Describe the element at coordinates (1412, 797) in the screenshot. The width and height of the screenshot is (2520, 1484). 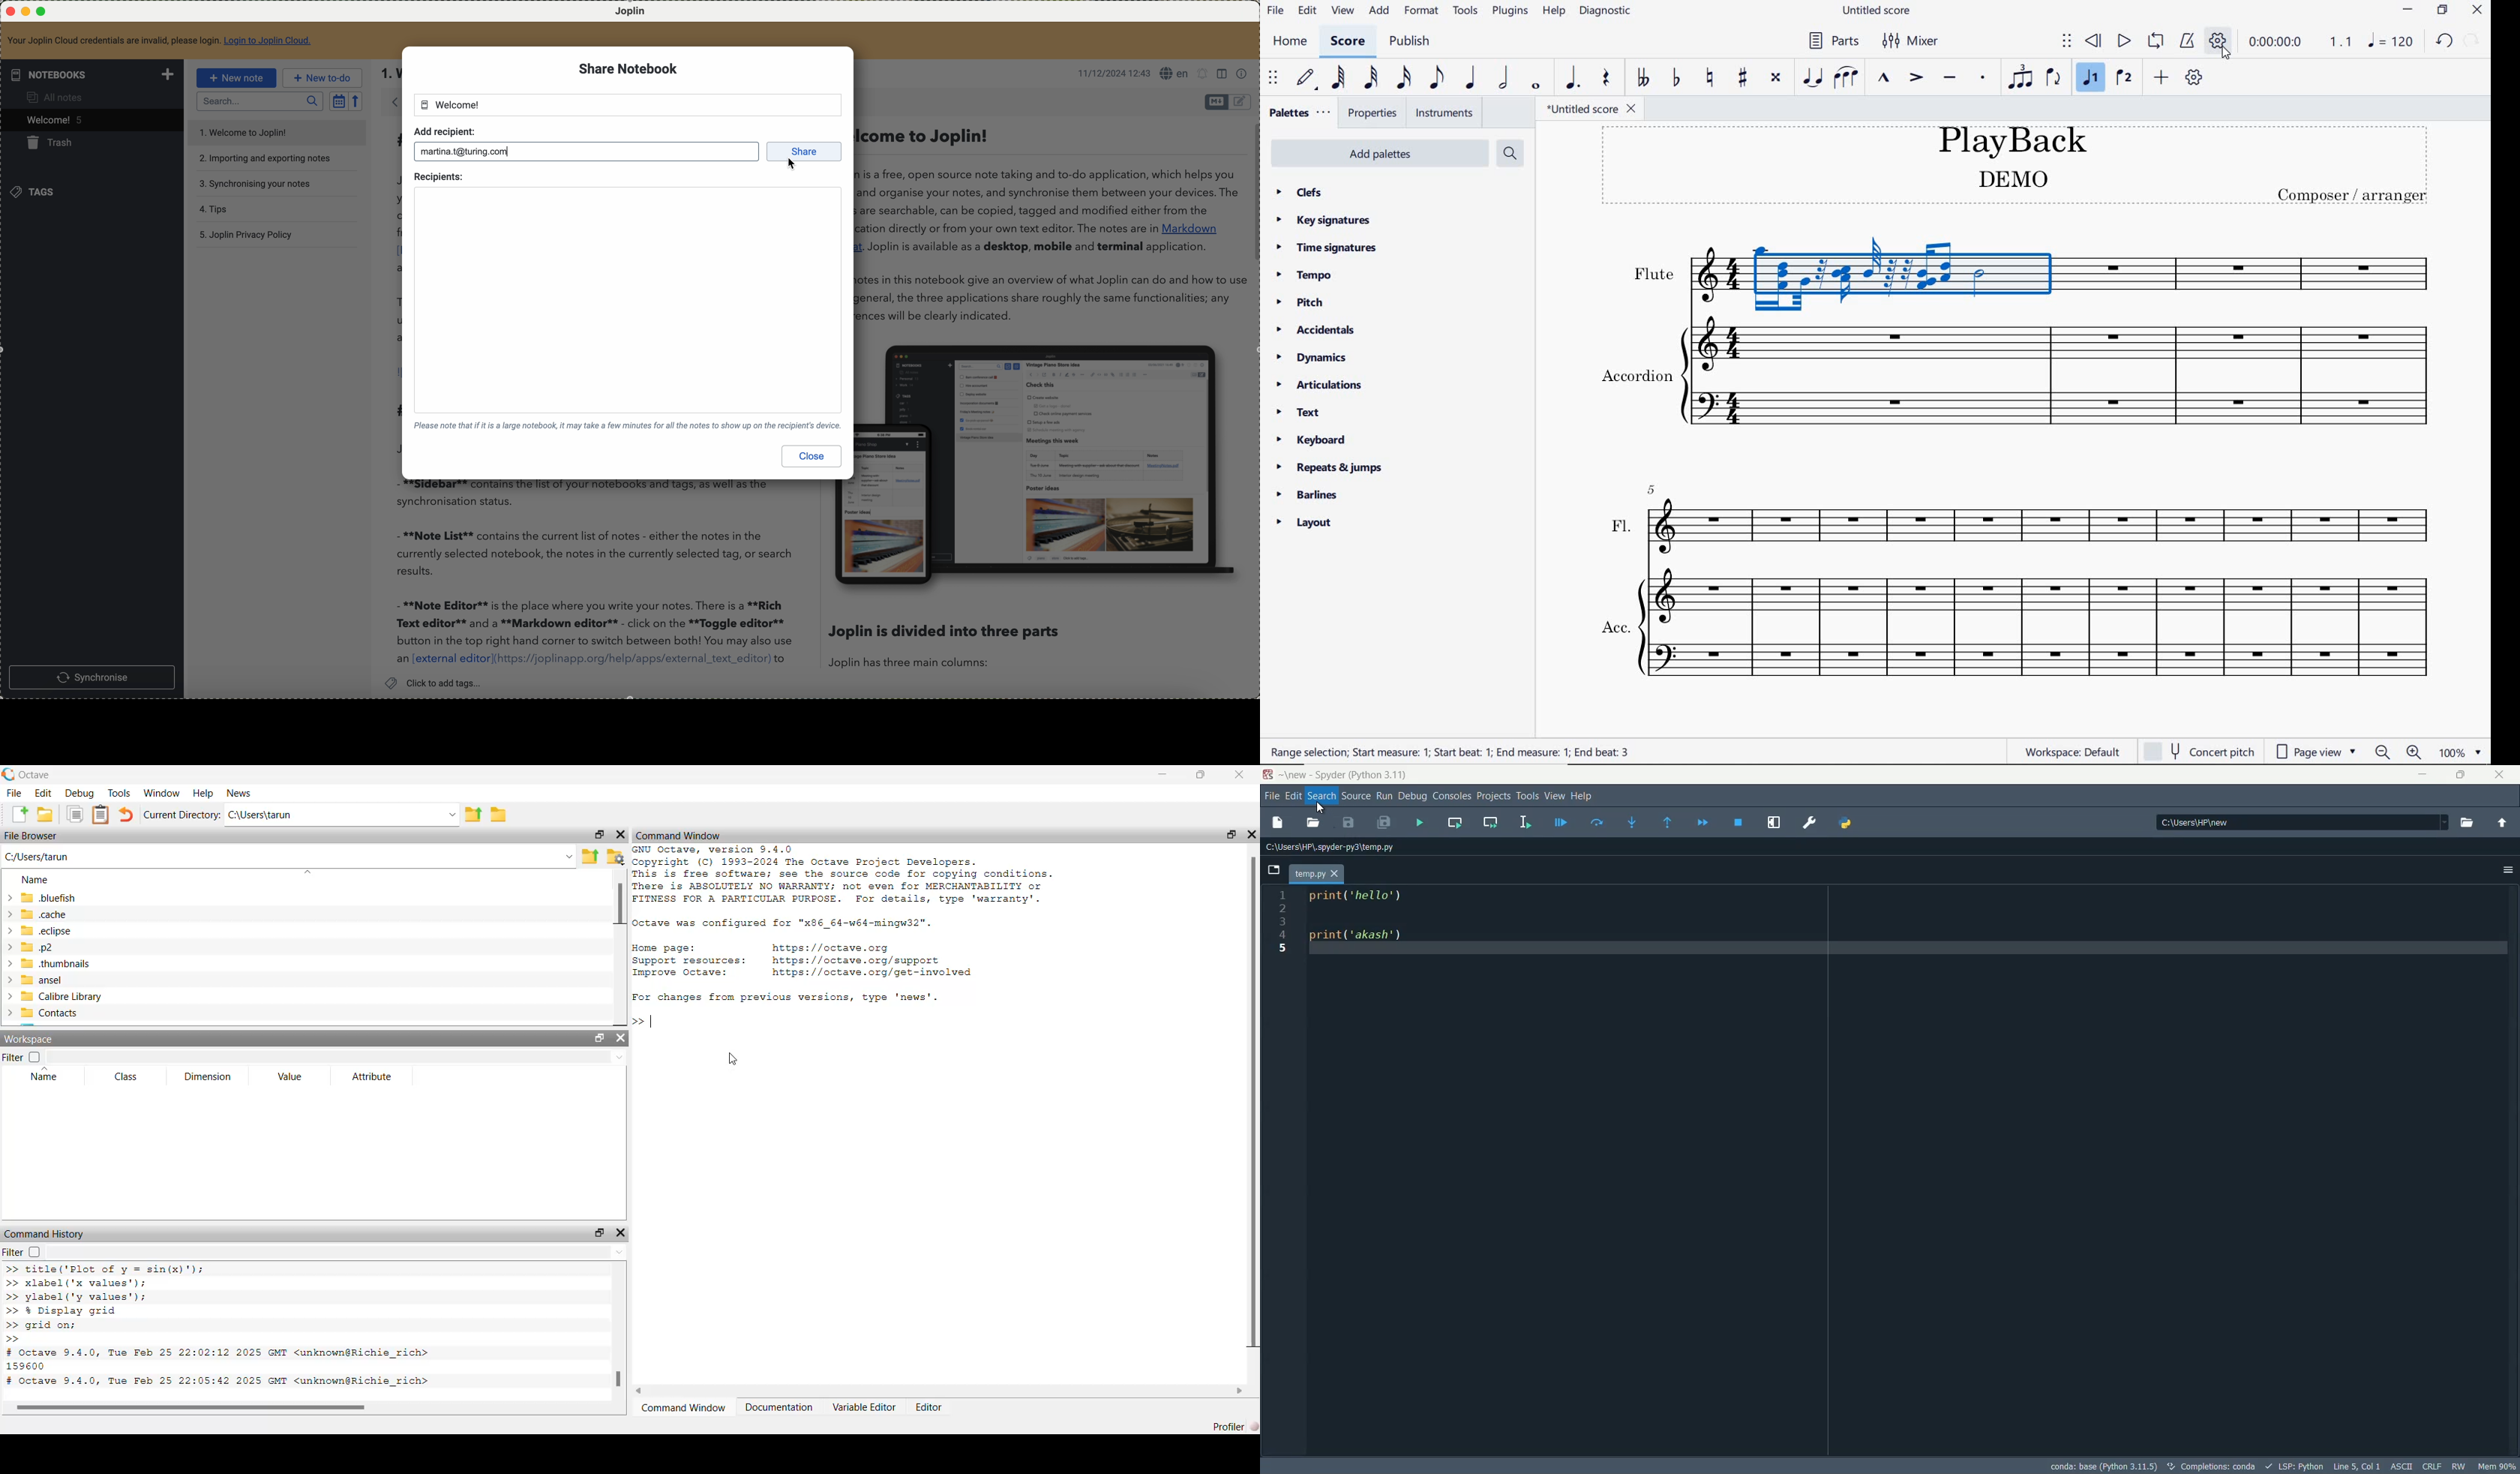
I see `debug menu` at that location.